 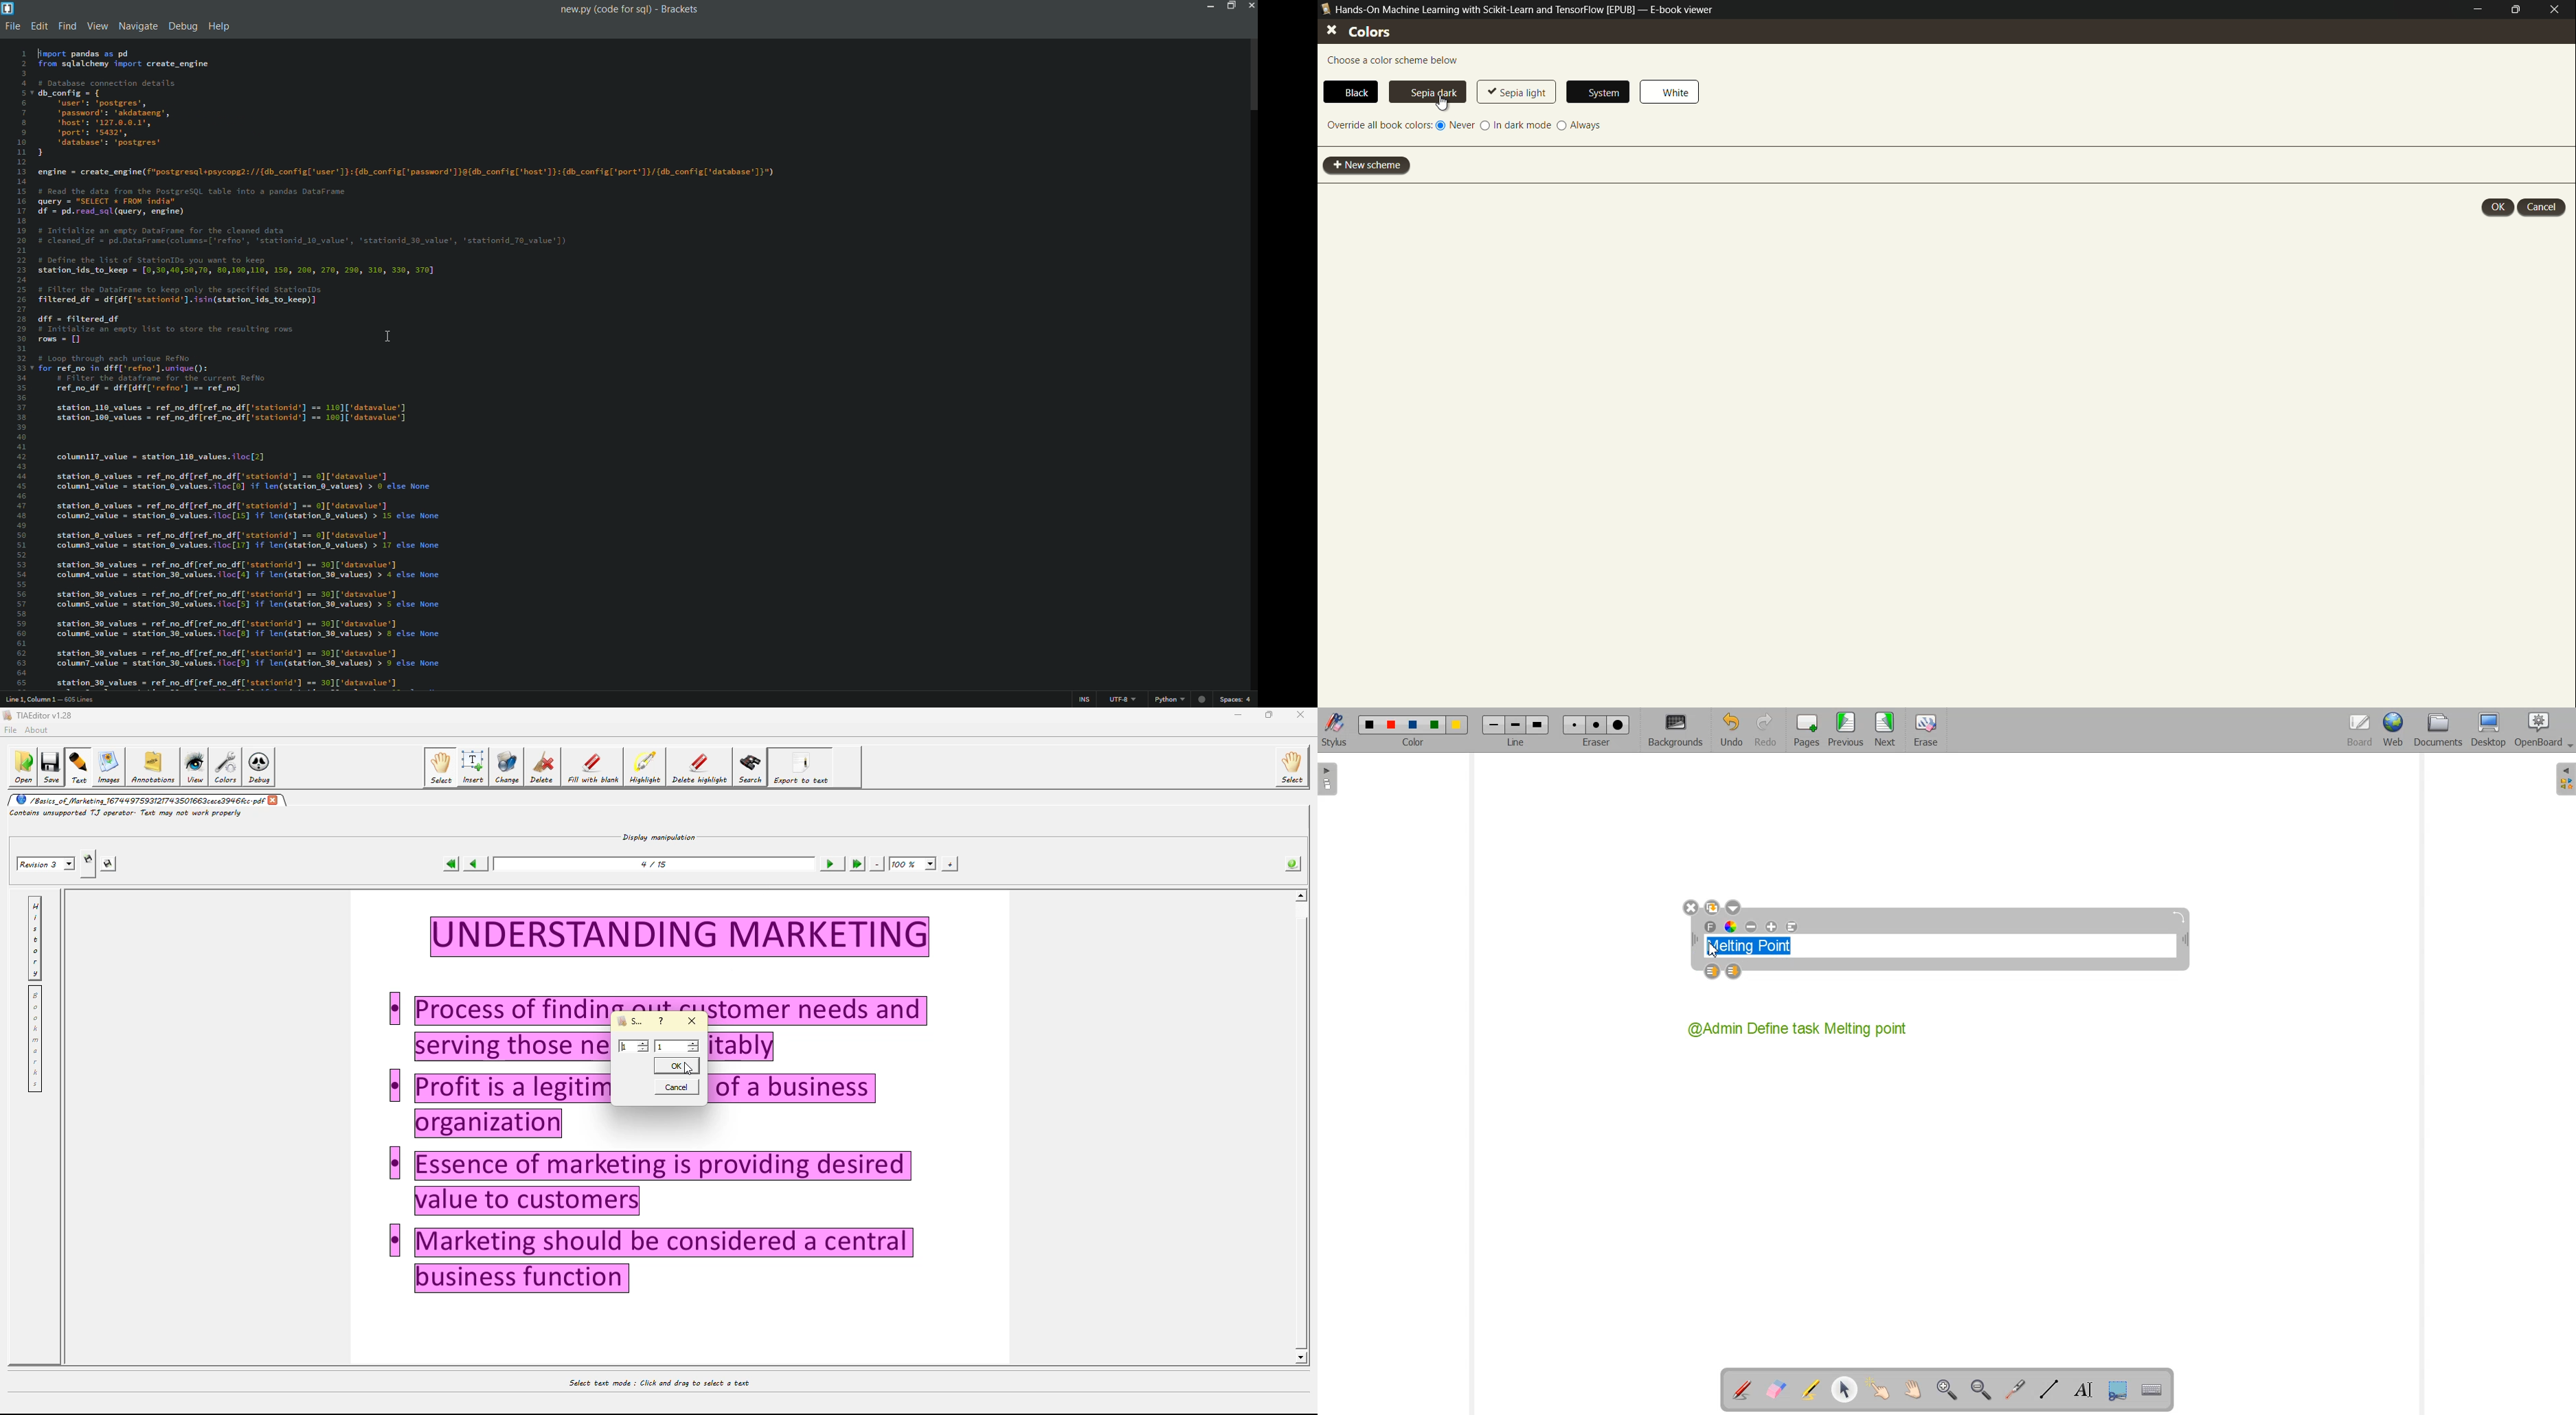 I want to click on Desktop, so click(x=2490, y=730).